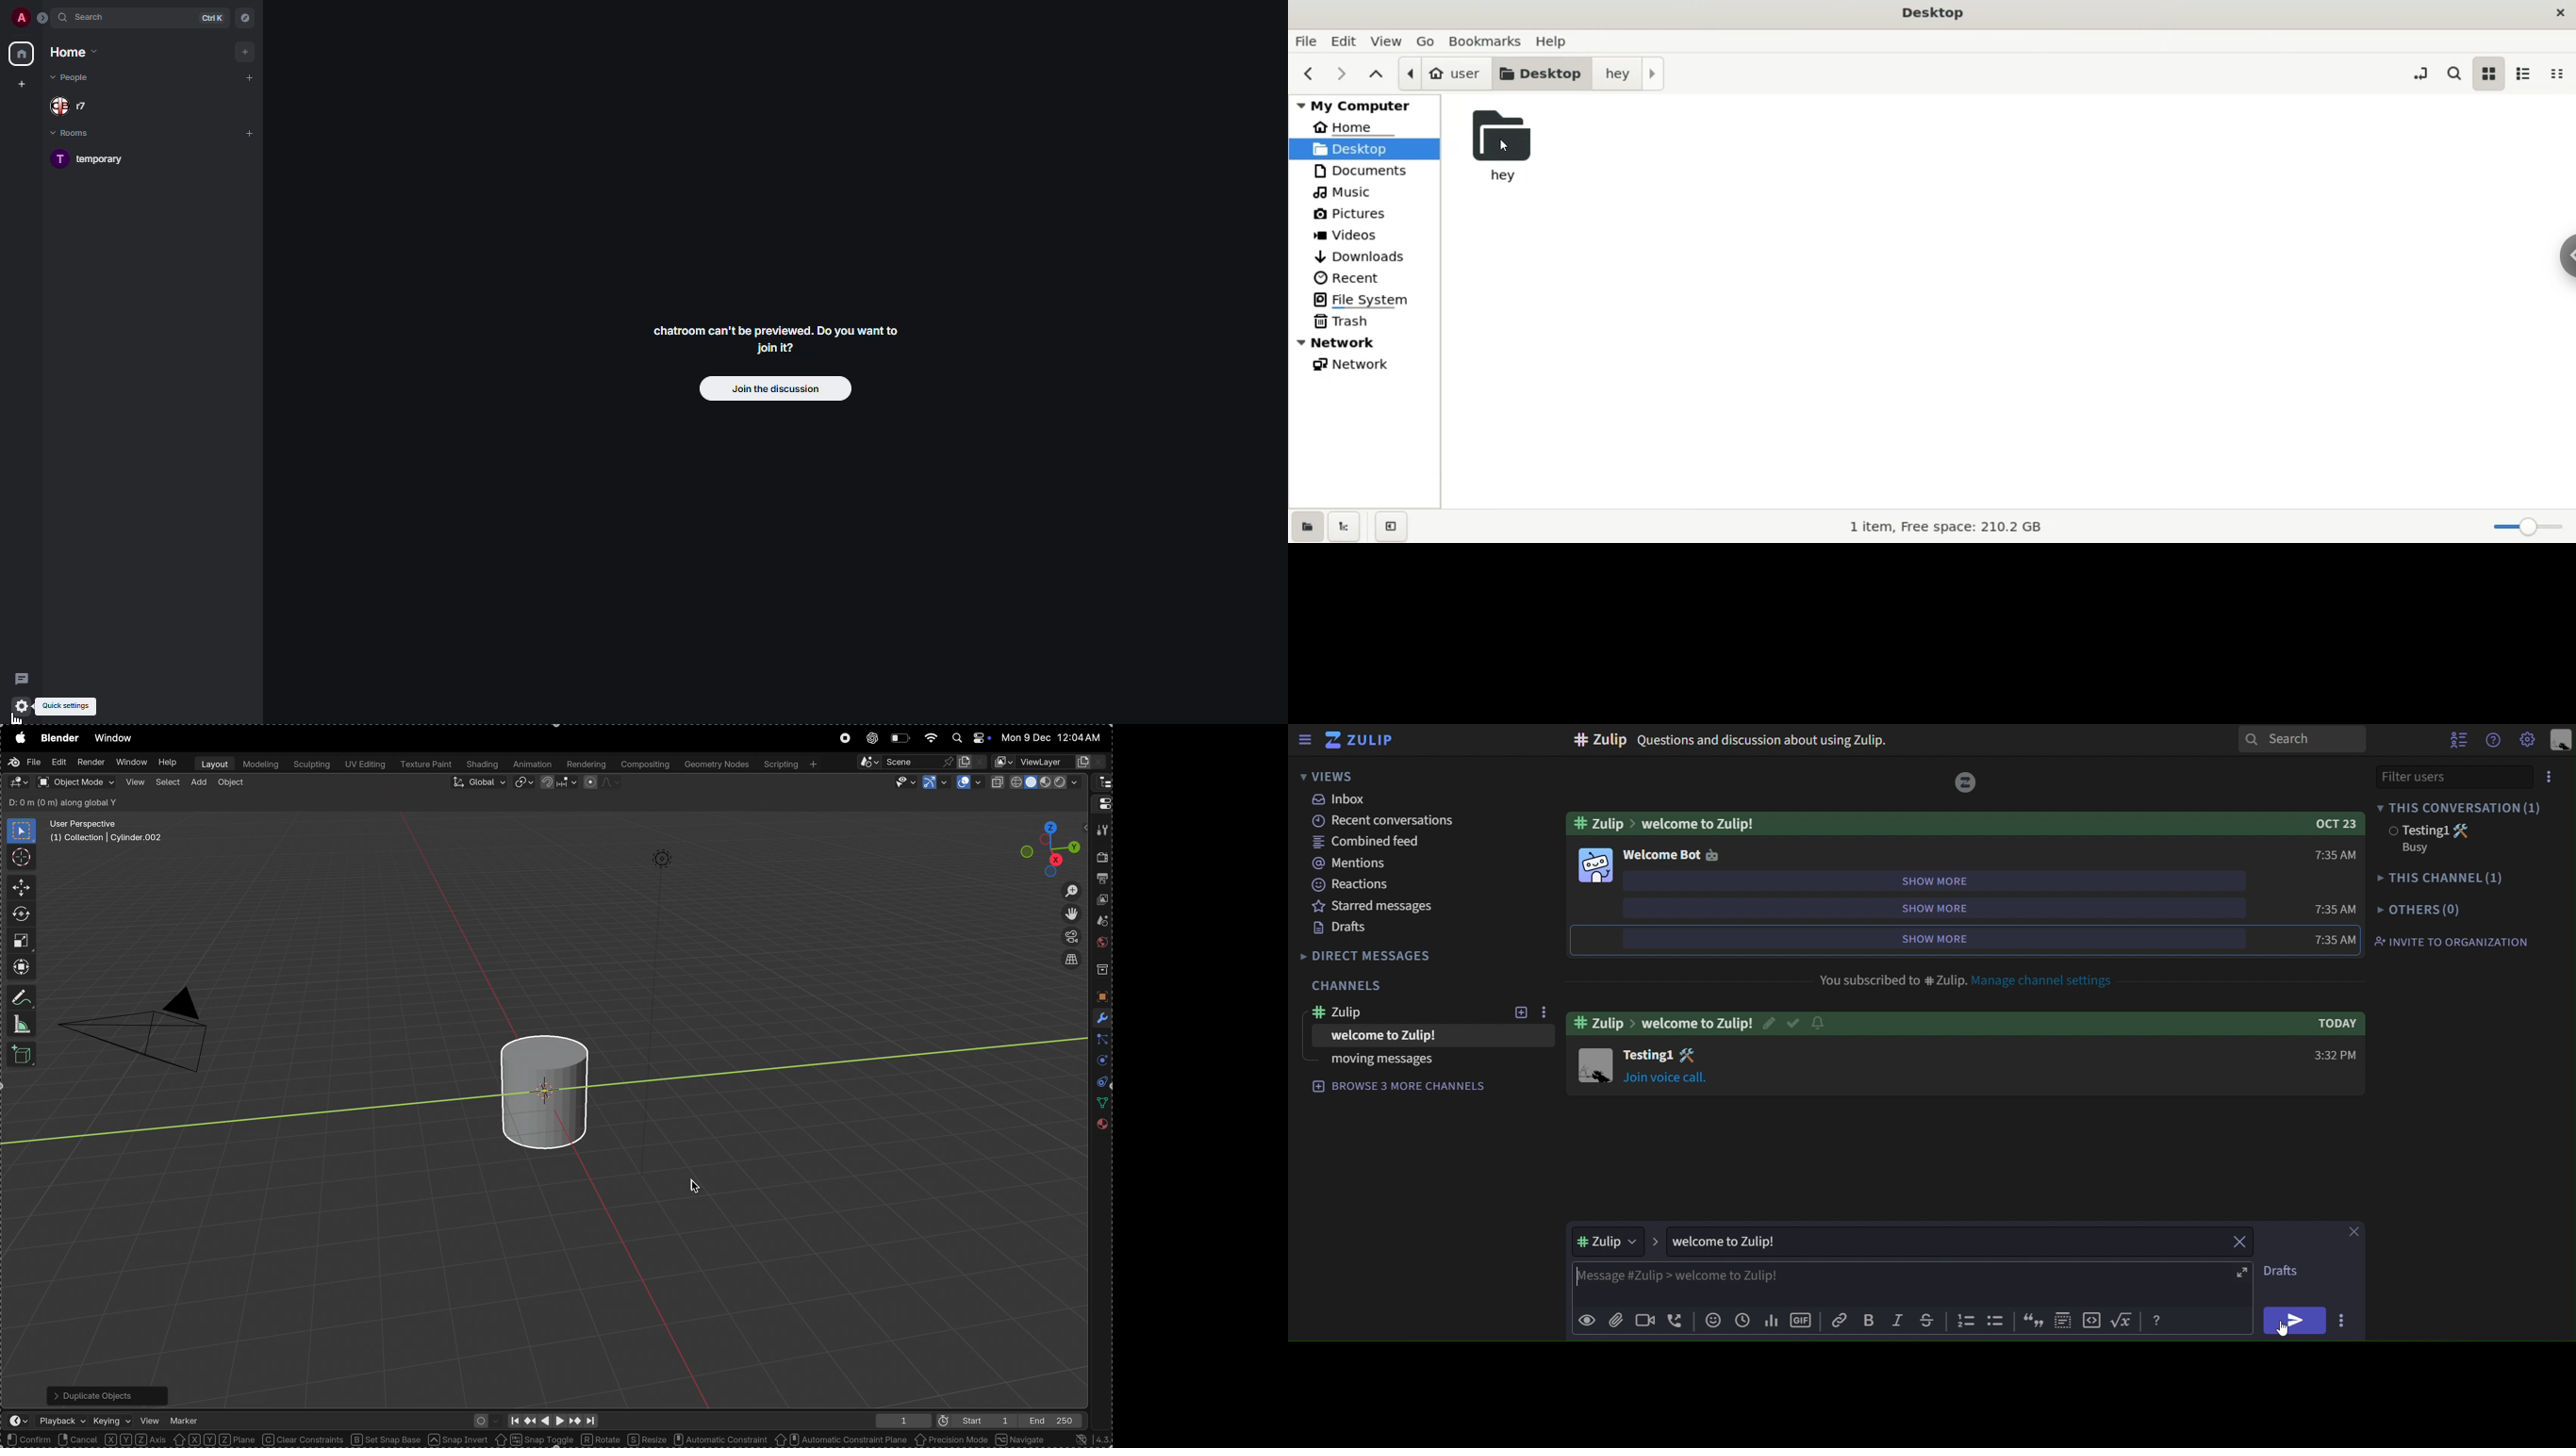  What do you see at coordinates (2338, 1319) in the screenshot?
I see `more aactions` at bounding box center [2338, 1319].